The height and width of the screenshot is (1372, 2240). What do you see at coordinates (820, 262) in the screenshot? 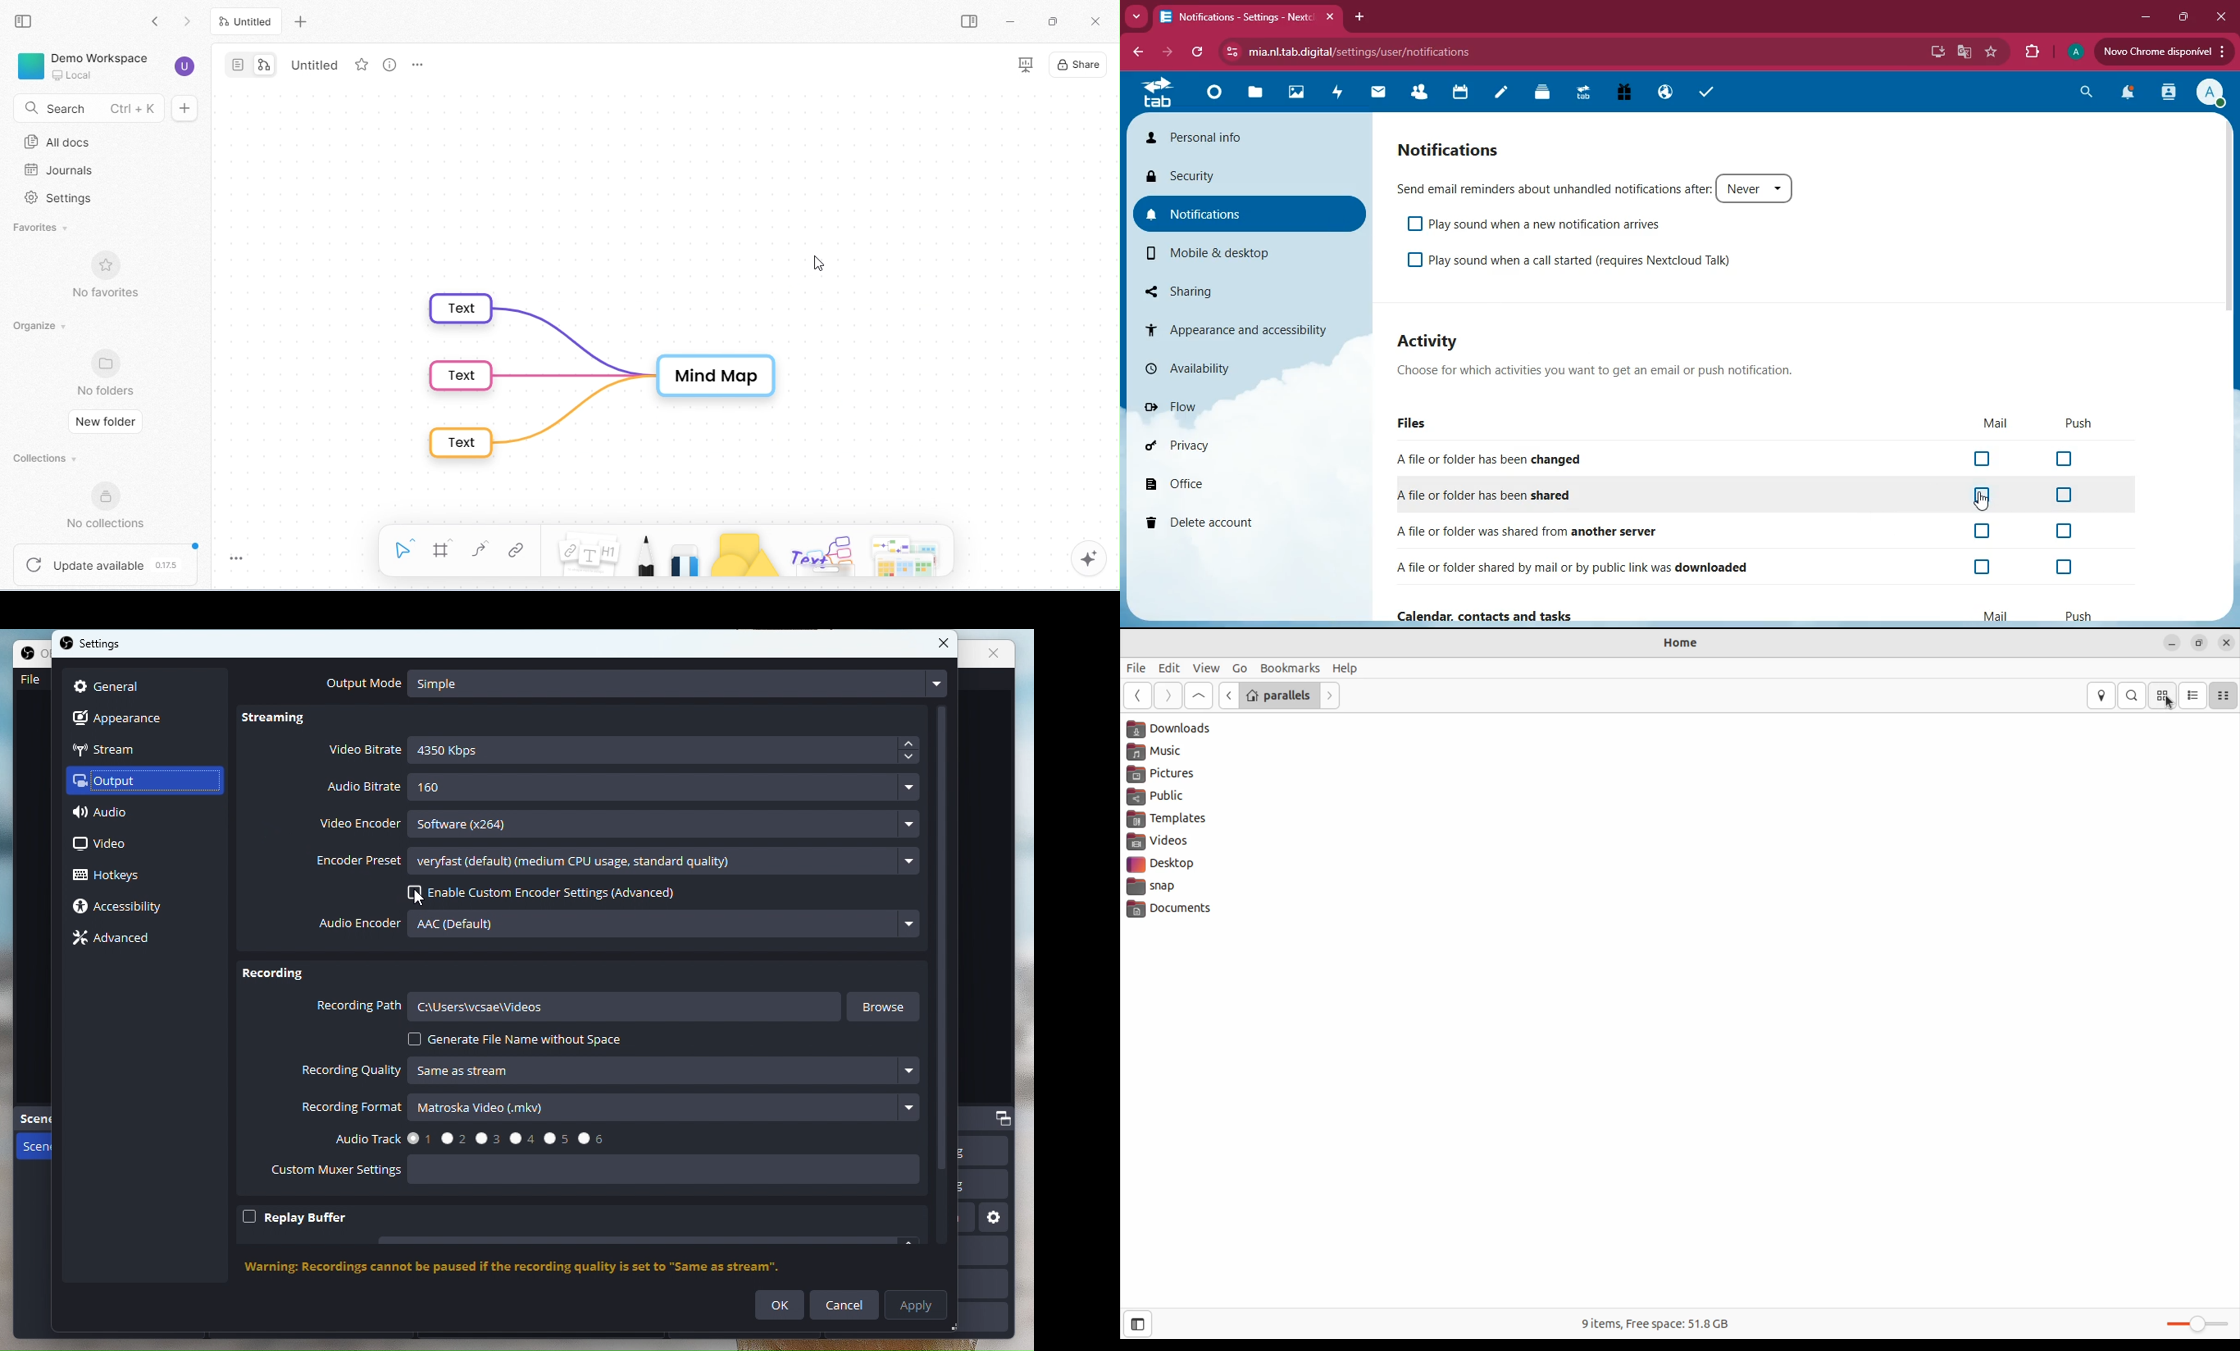
I see `cursor` at bounding box center [820, 262].